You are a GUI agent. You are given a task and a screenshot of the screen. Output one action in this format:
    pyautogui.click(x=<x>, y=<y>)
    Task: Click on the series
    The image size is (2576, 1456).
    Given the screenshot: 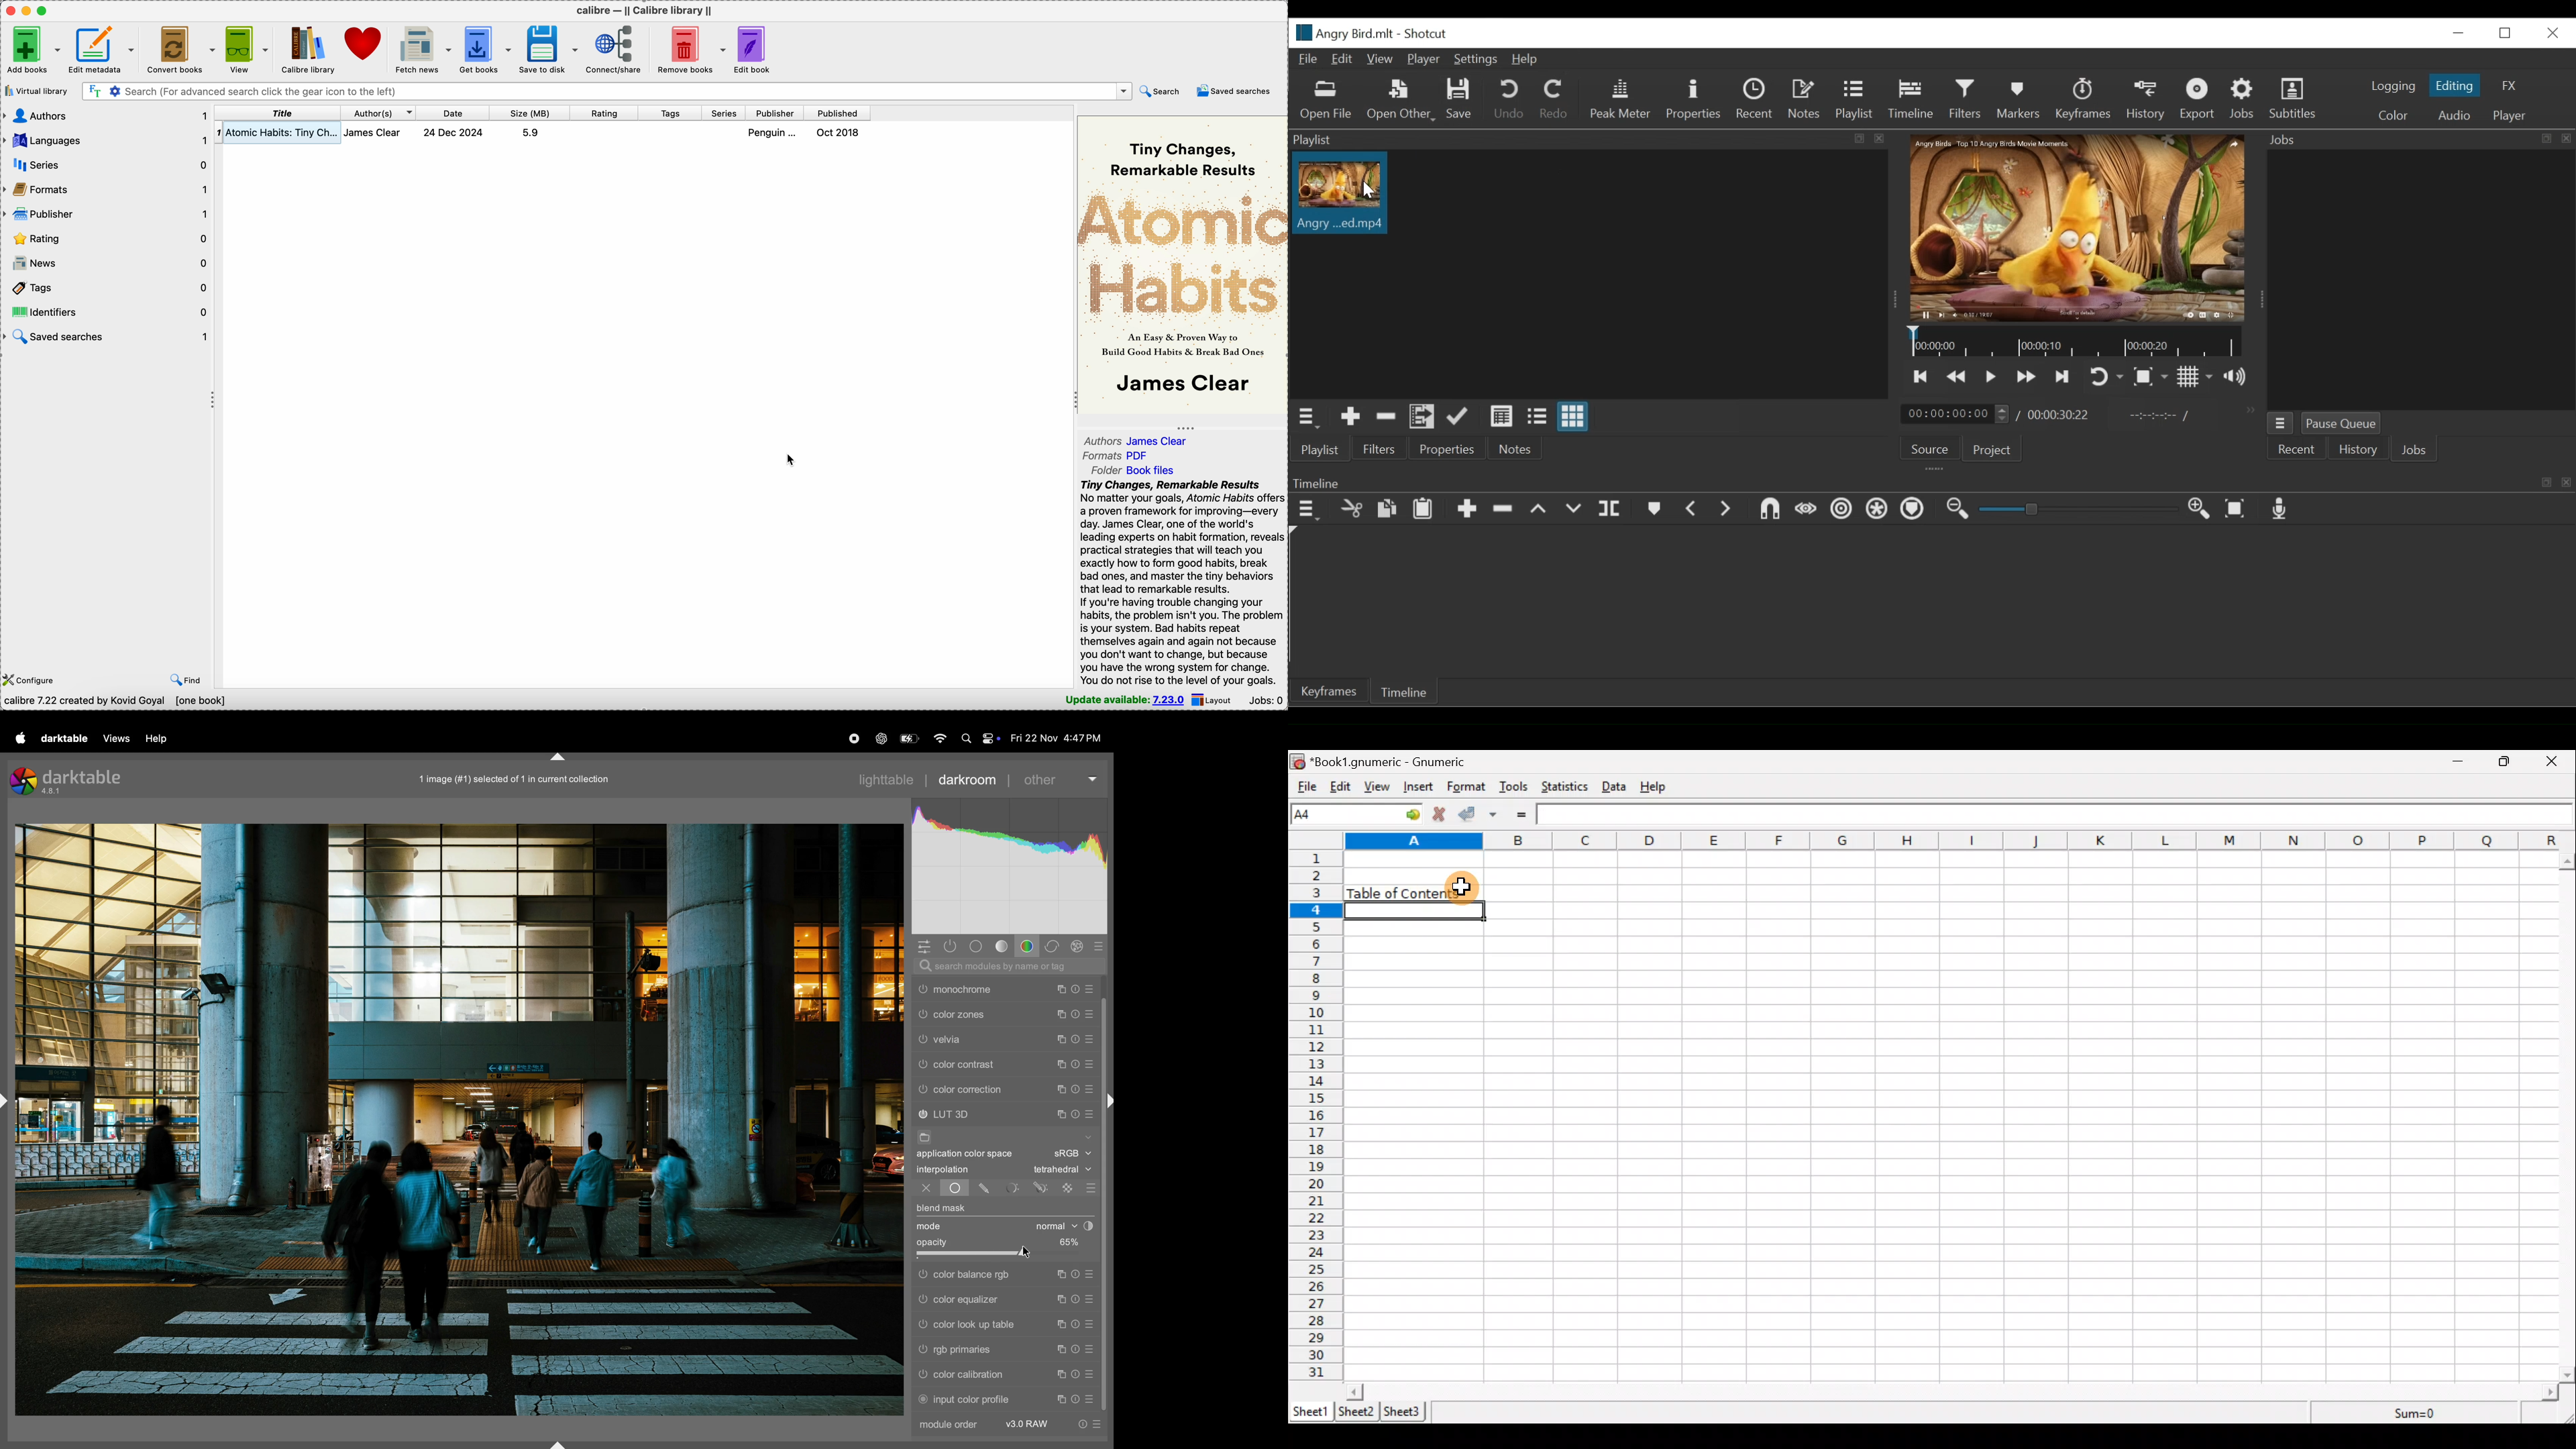 What is the action you would take?
    pyautogui.click(x=724, y=114)
    